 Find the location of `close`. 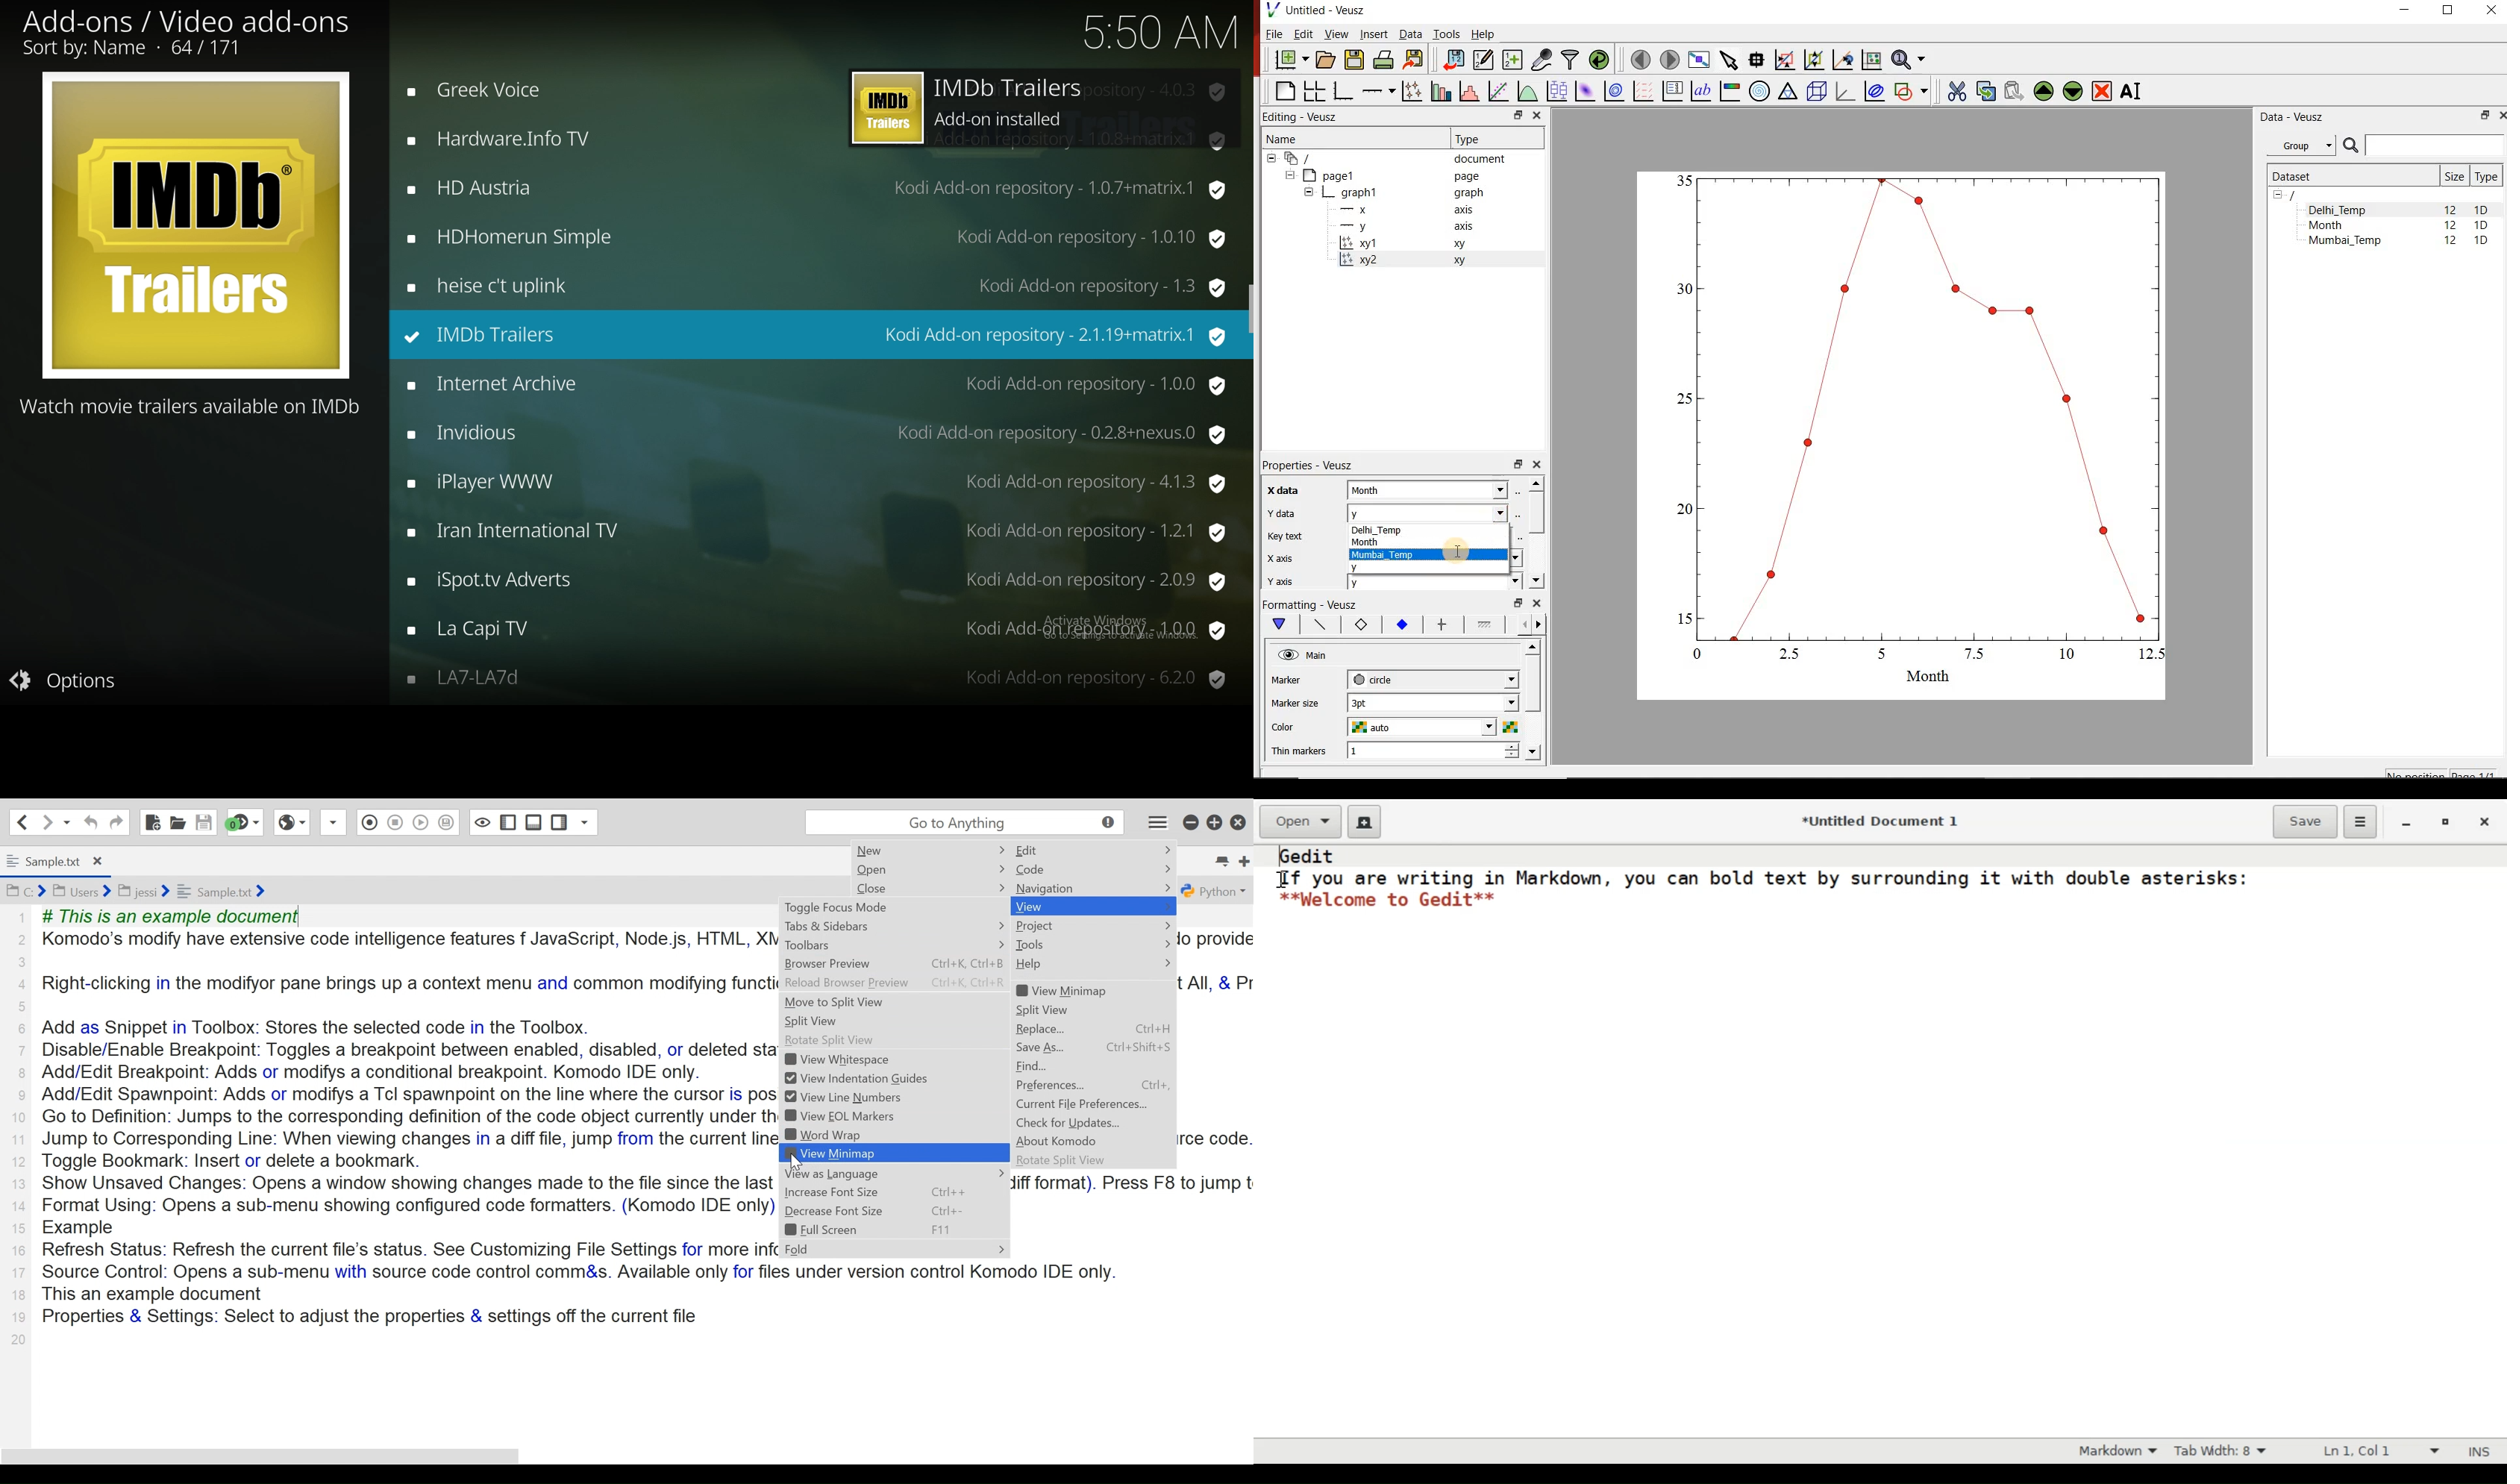

close is located at coordinates (1536, 465).